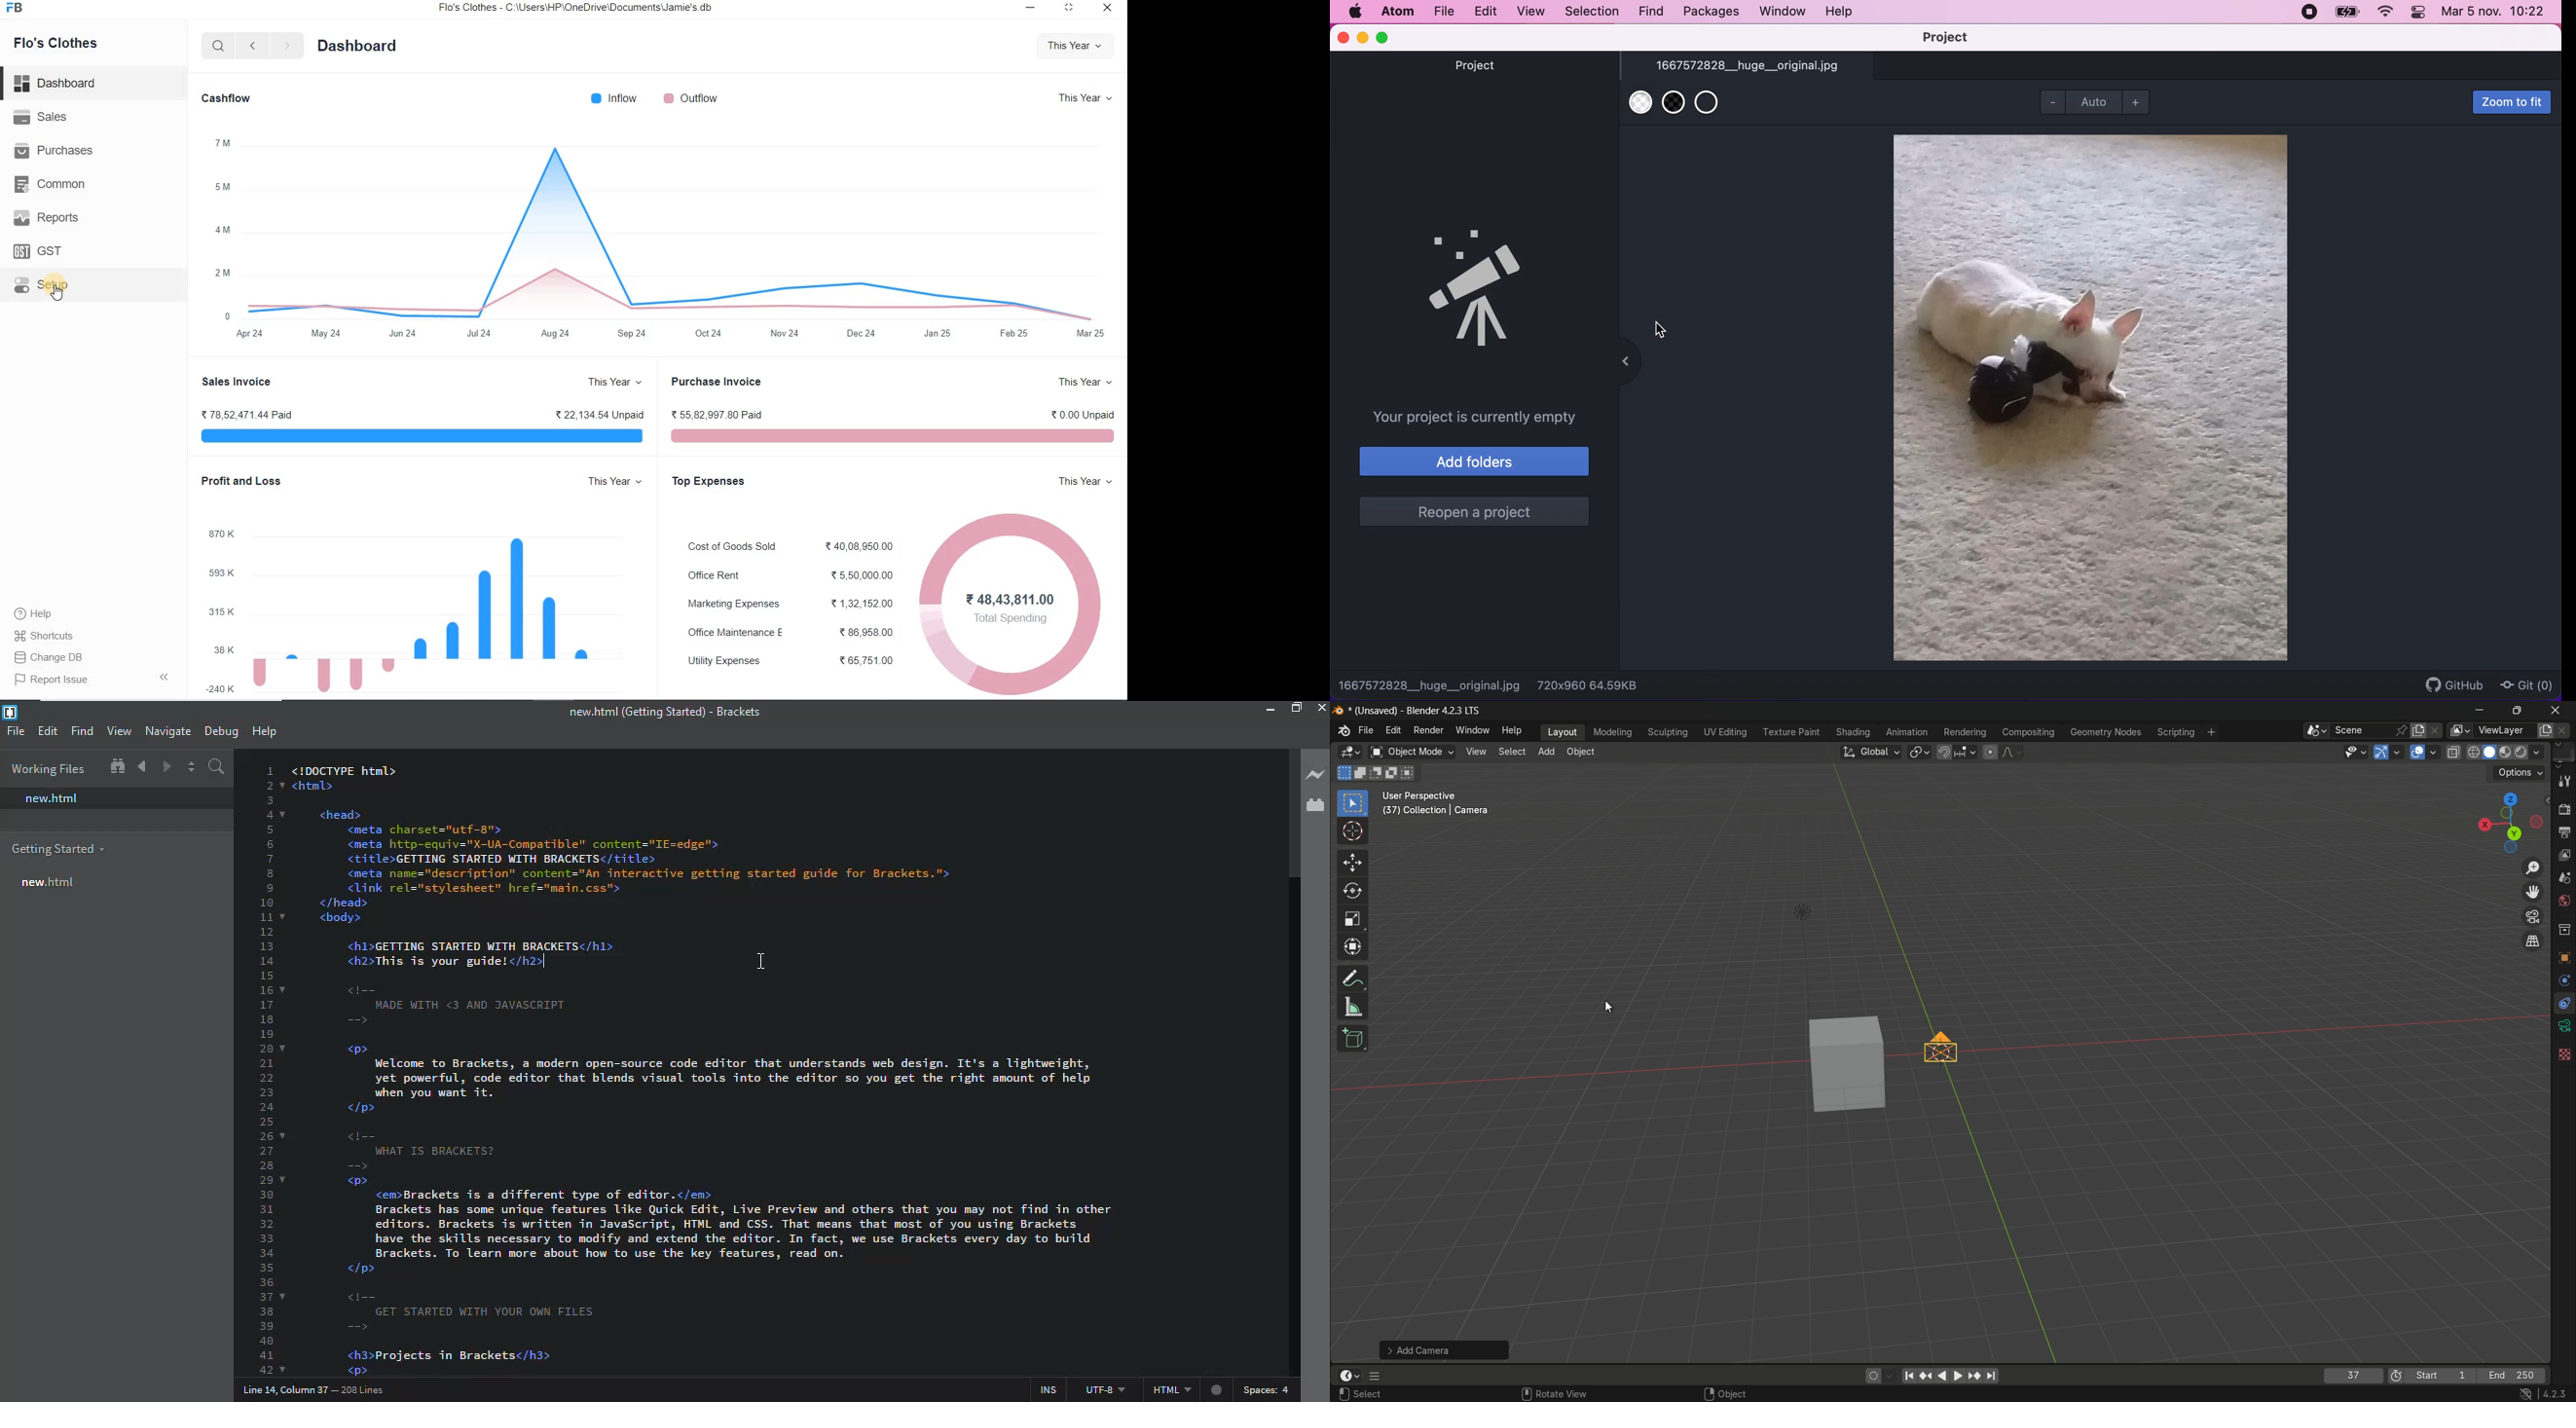 The image size is (2576, 1428). What do you see at coordinates (1109, 9) in the screenshot?
I see `close window` at bounding box center [1109, 9].